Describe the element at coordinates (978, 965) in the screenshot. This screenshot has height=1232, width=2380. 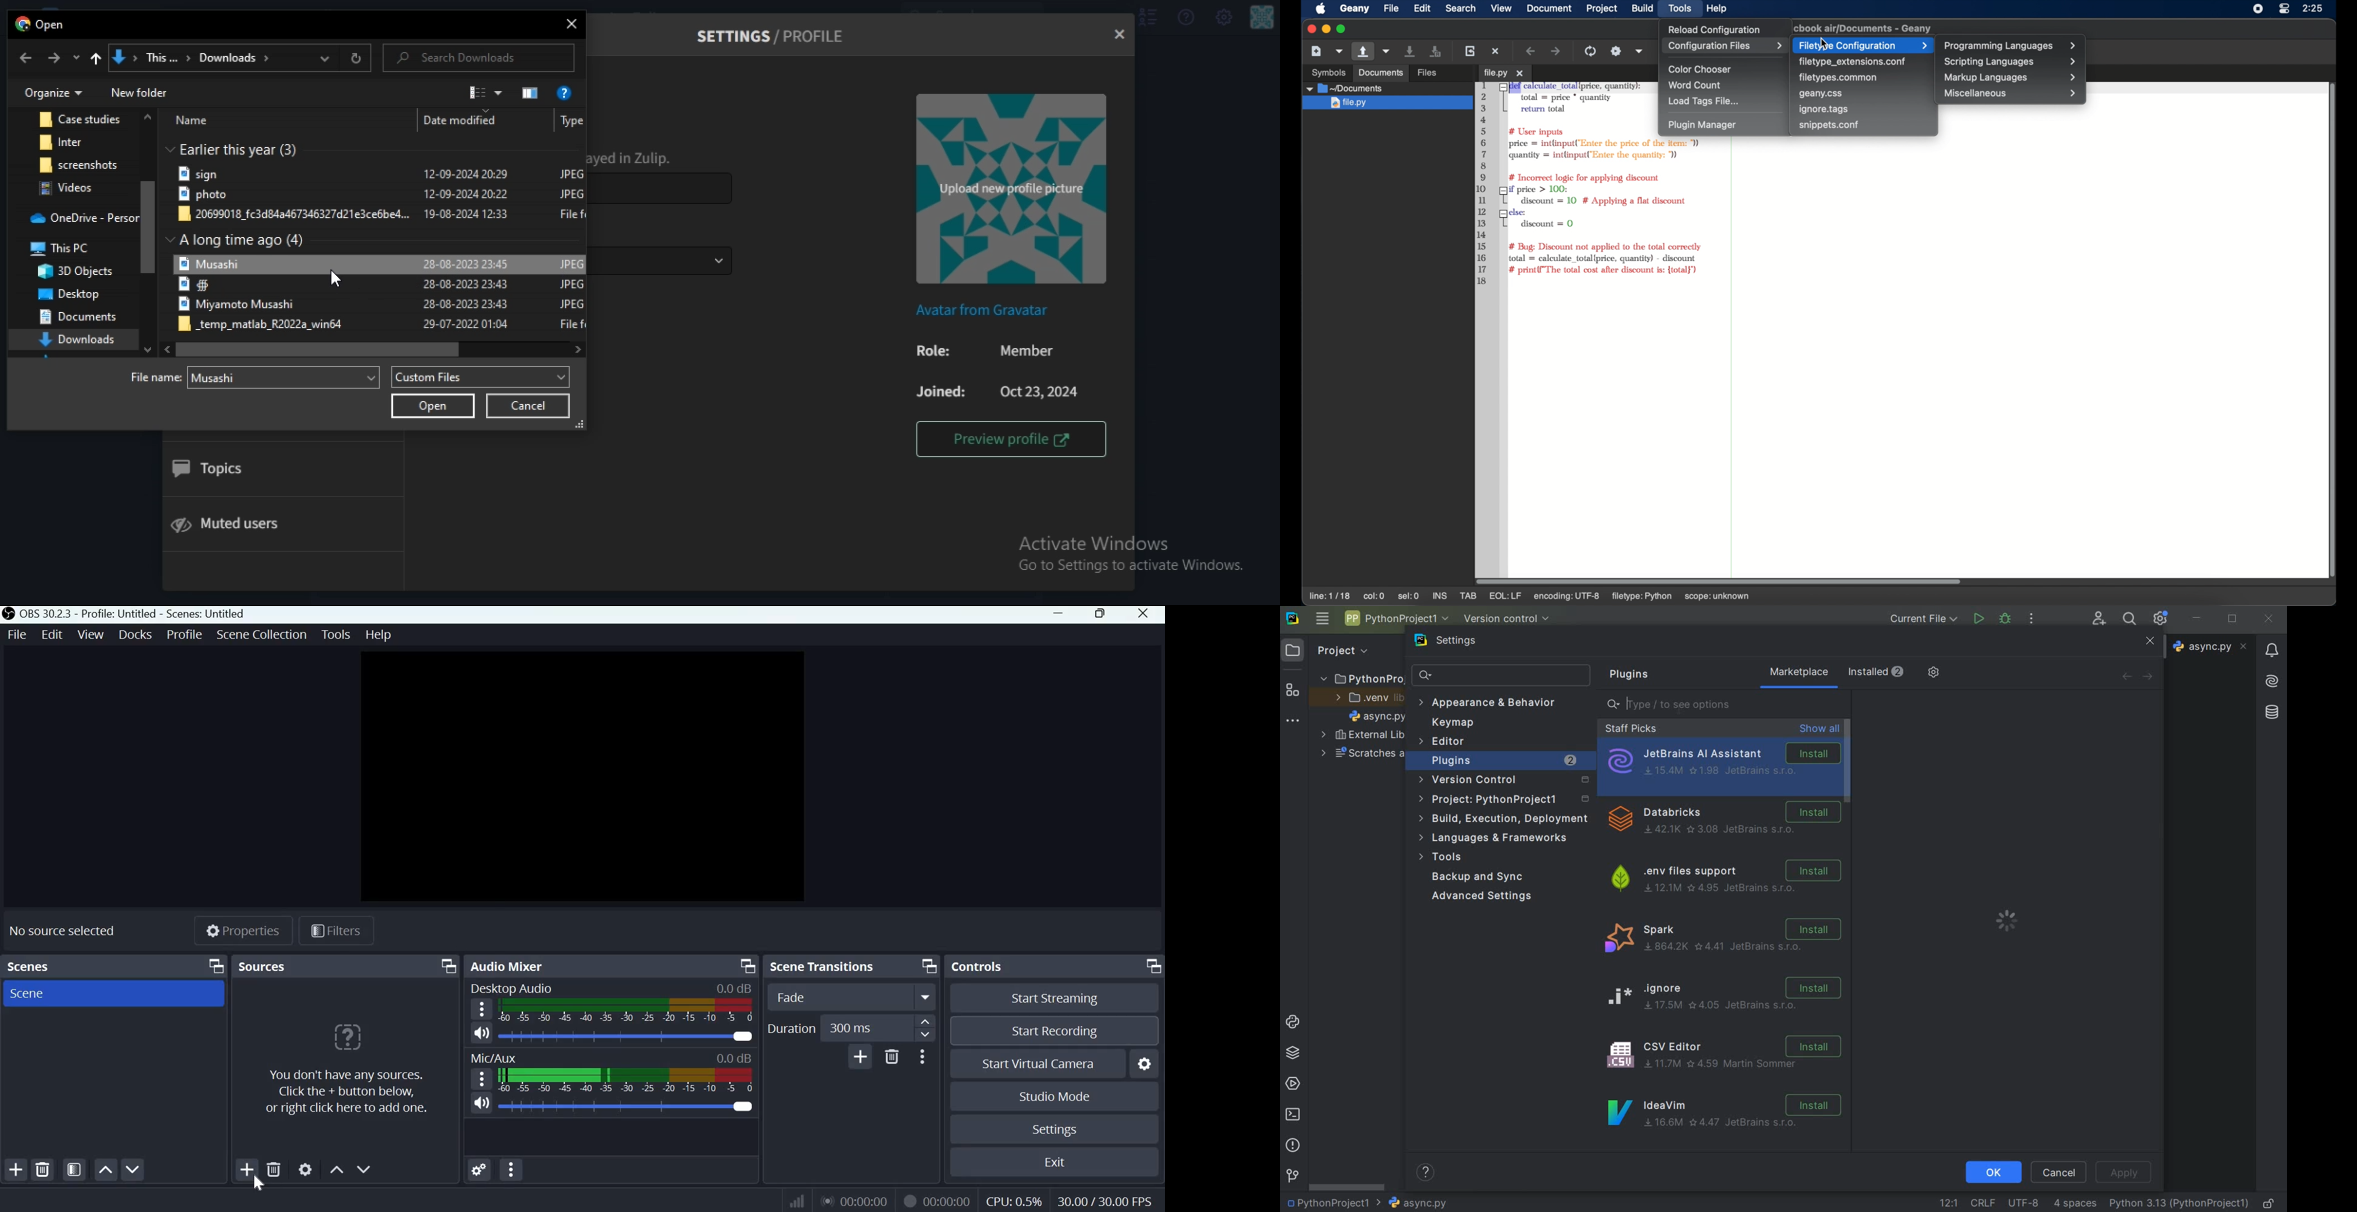
I see `Controls` at that location.